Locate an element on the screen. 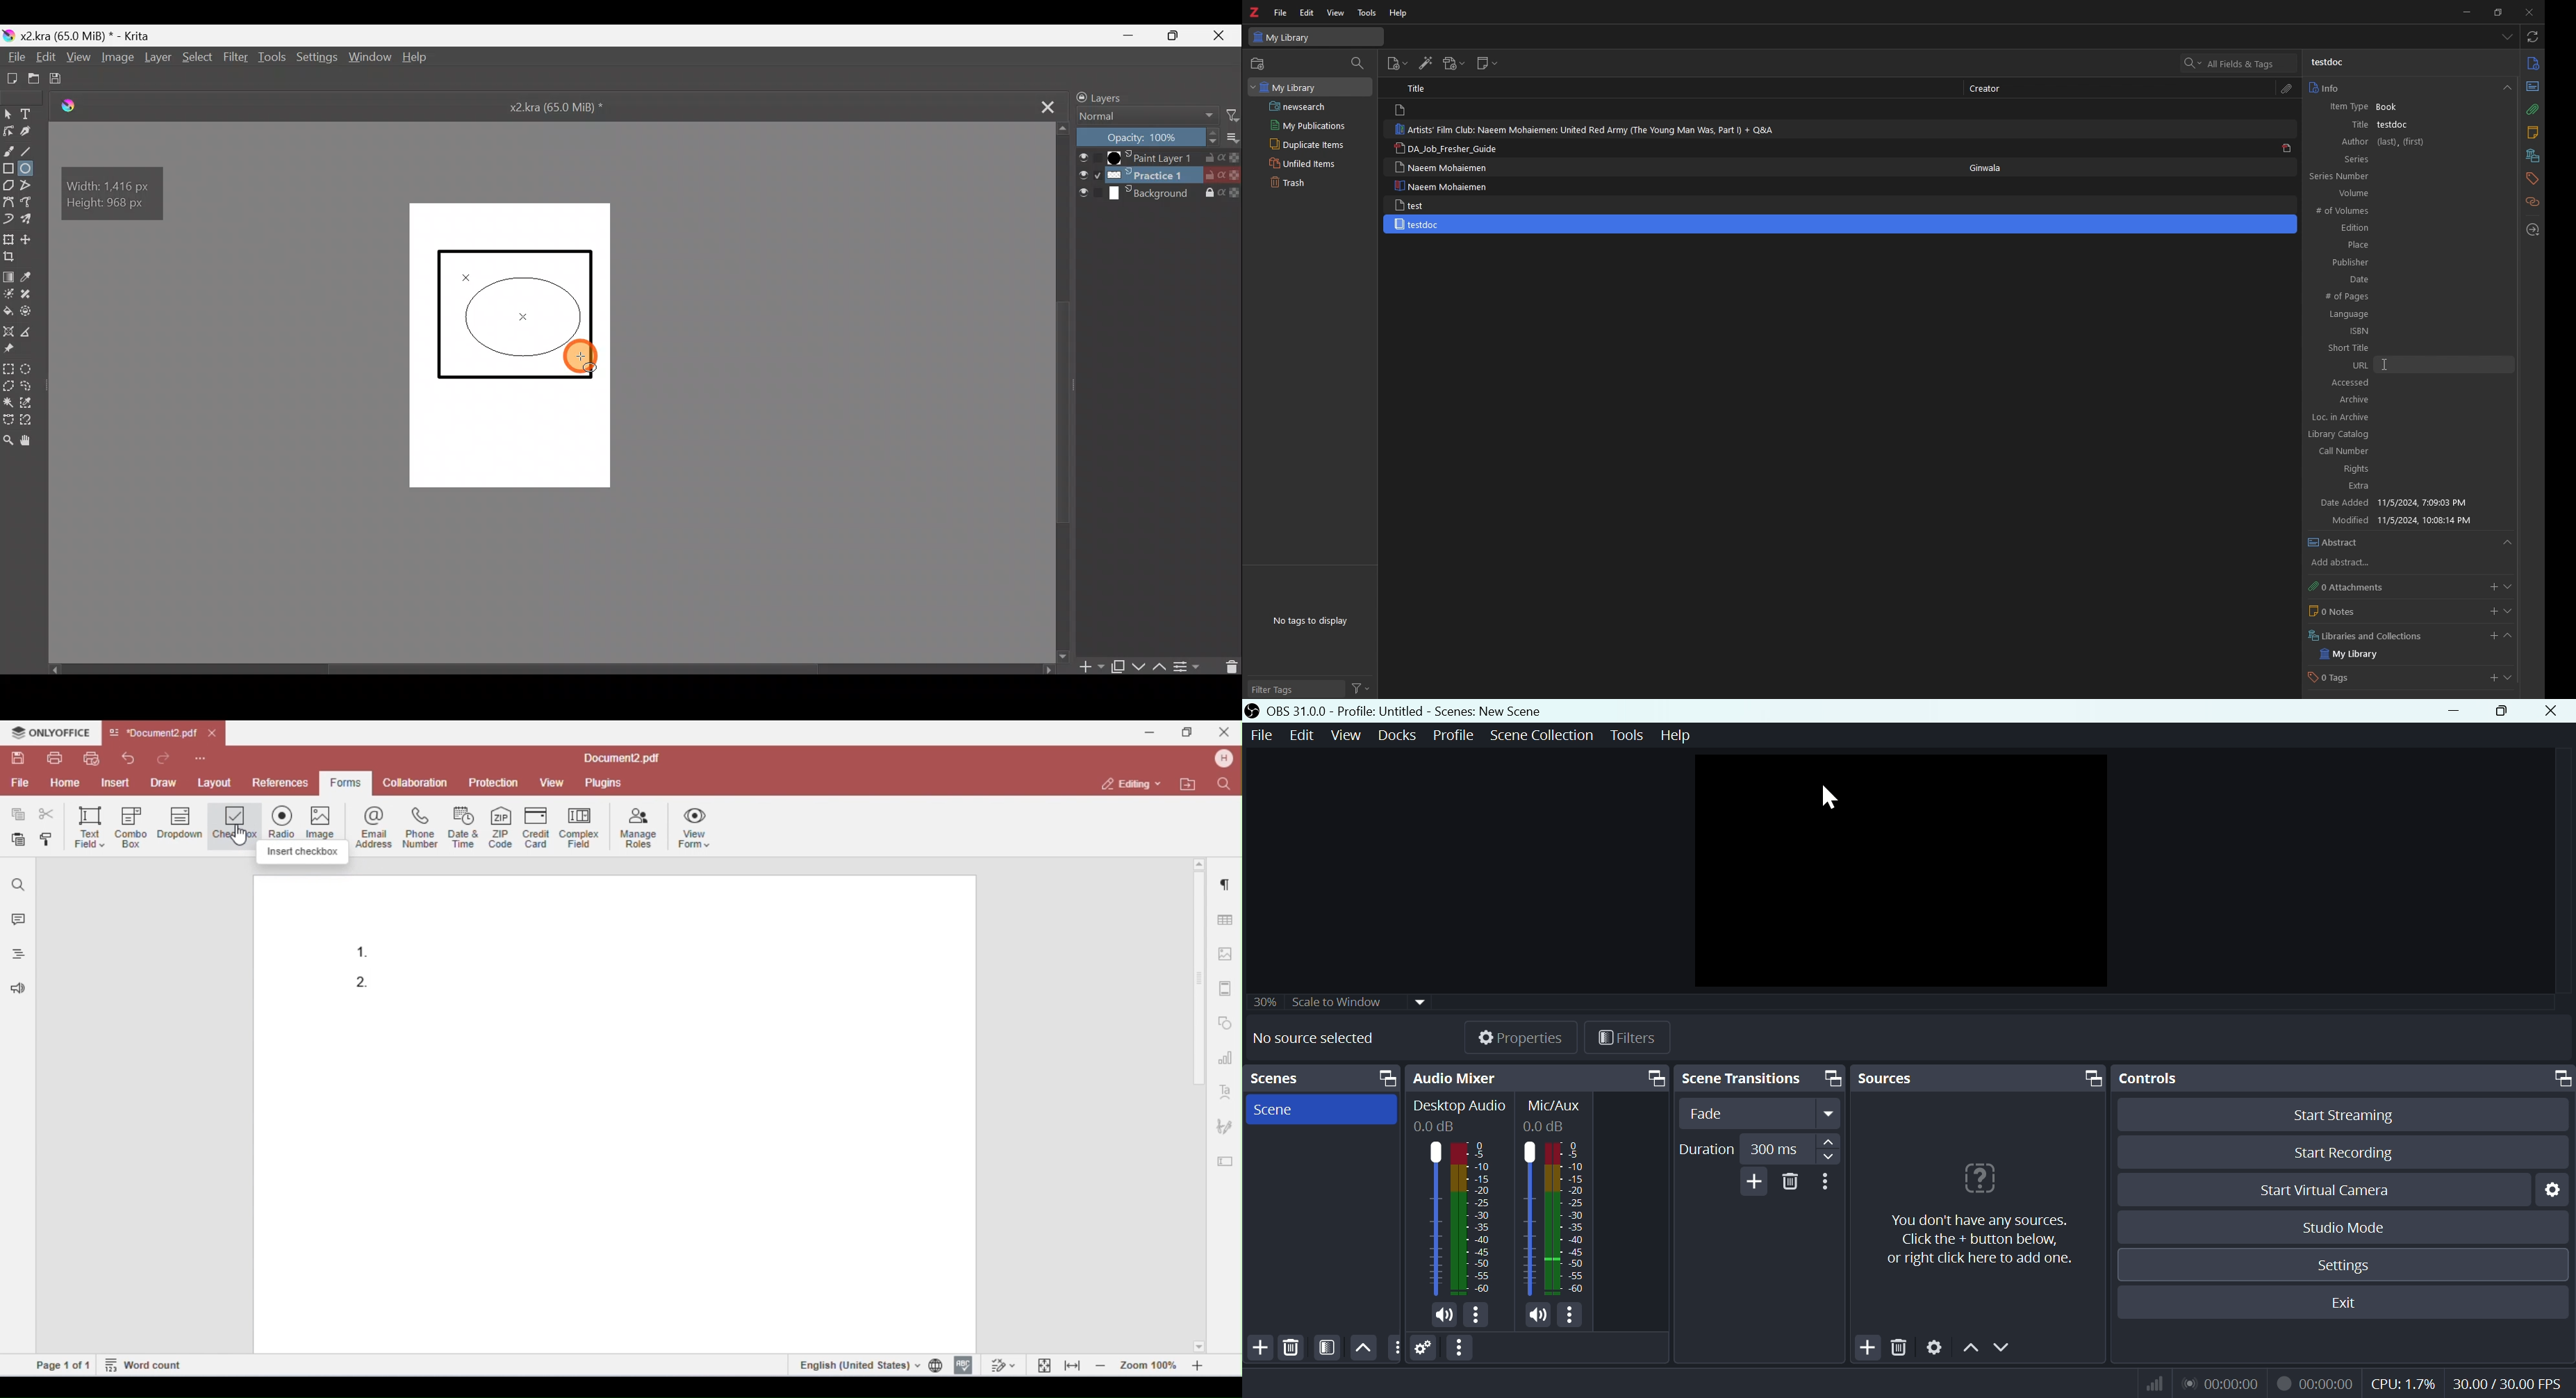 The width and height of the screenshot is (2576, 1400). trash is located at coordinates (1304, 183).